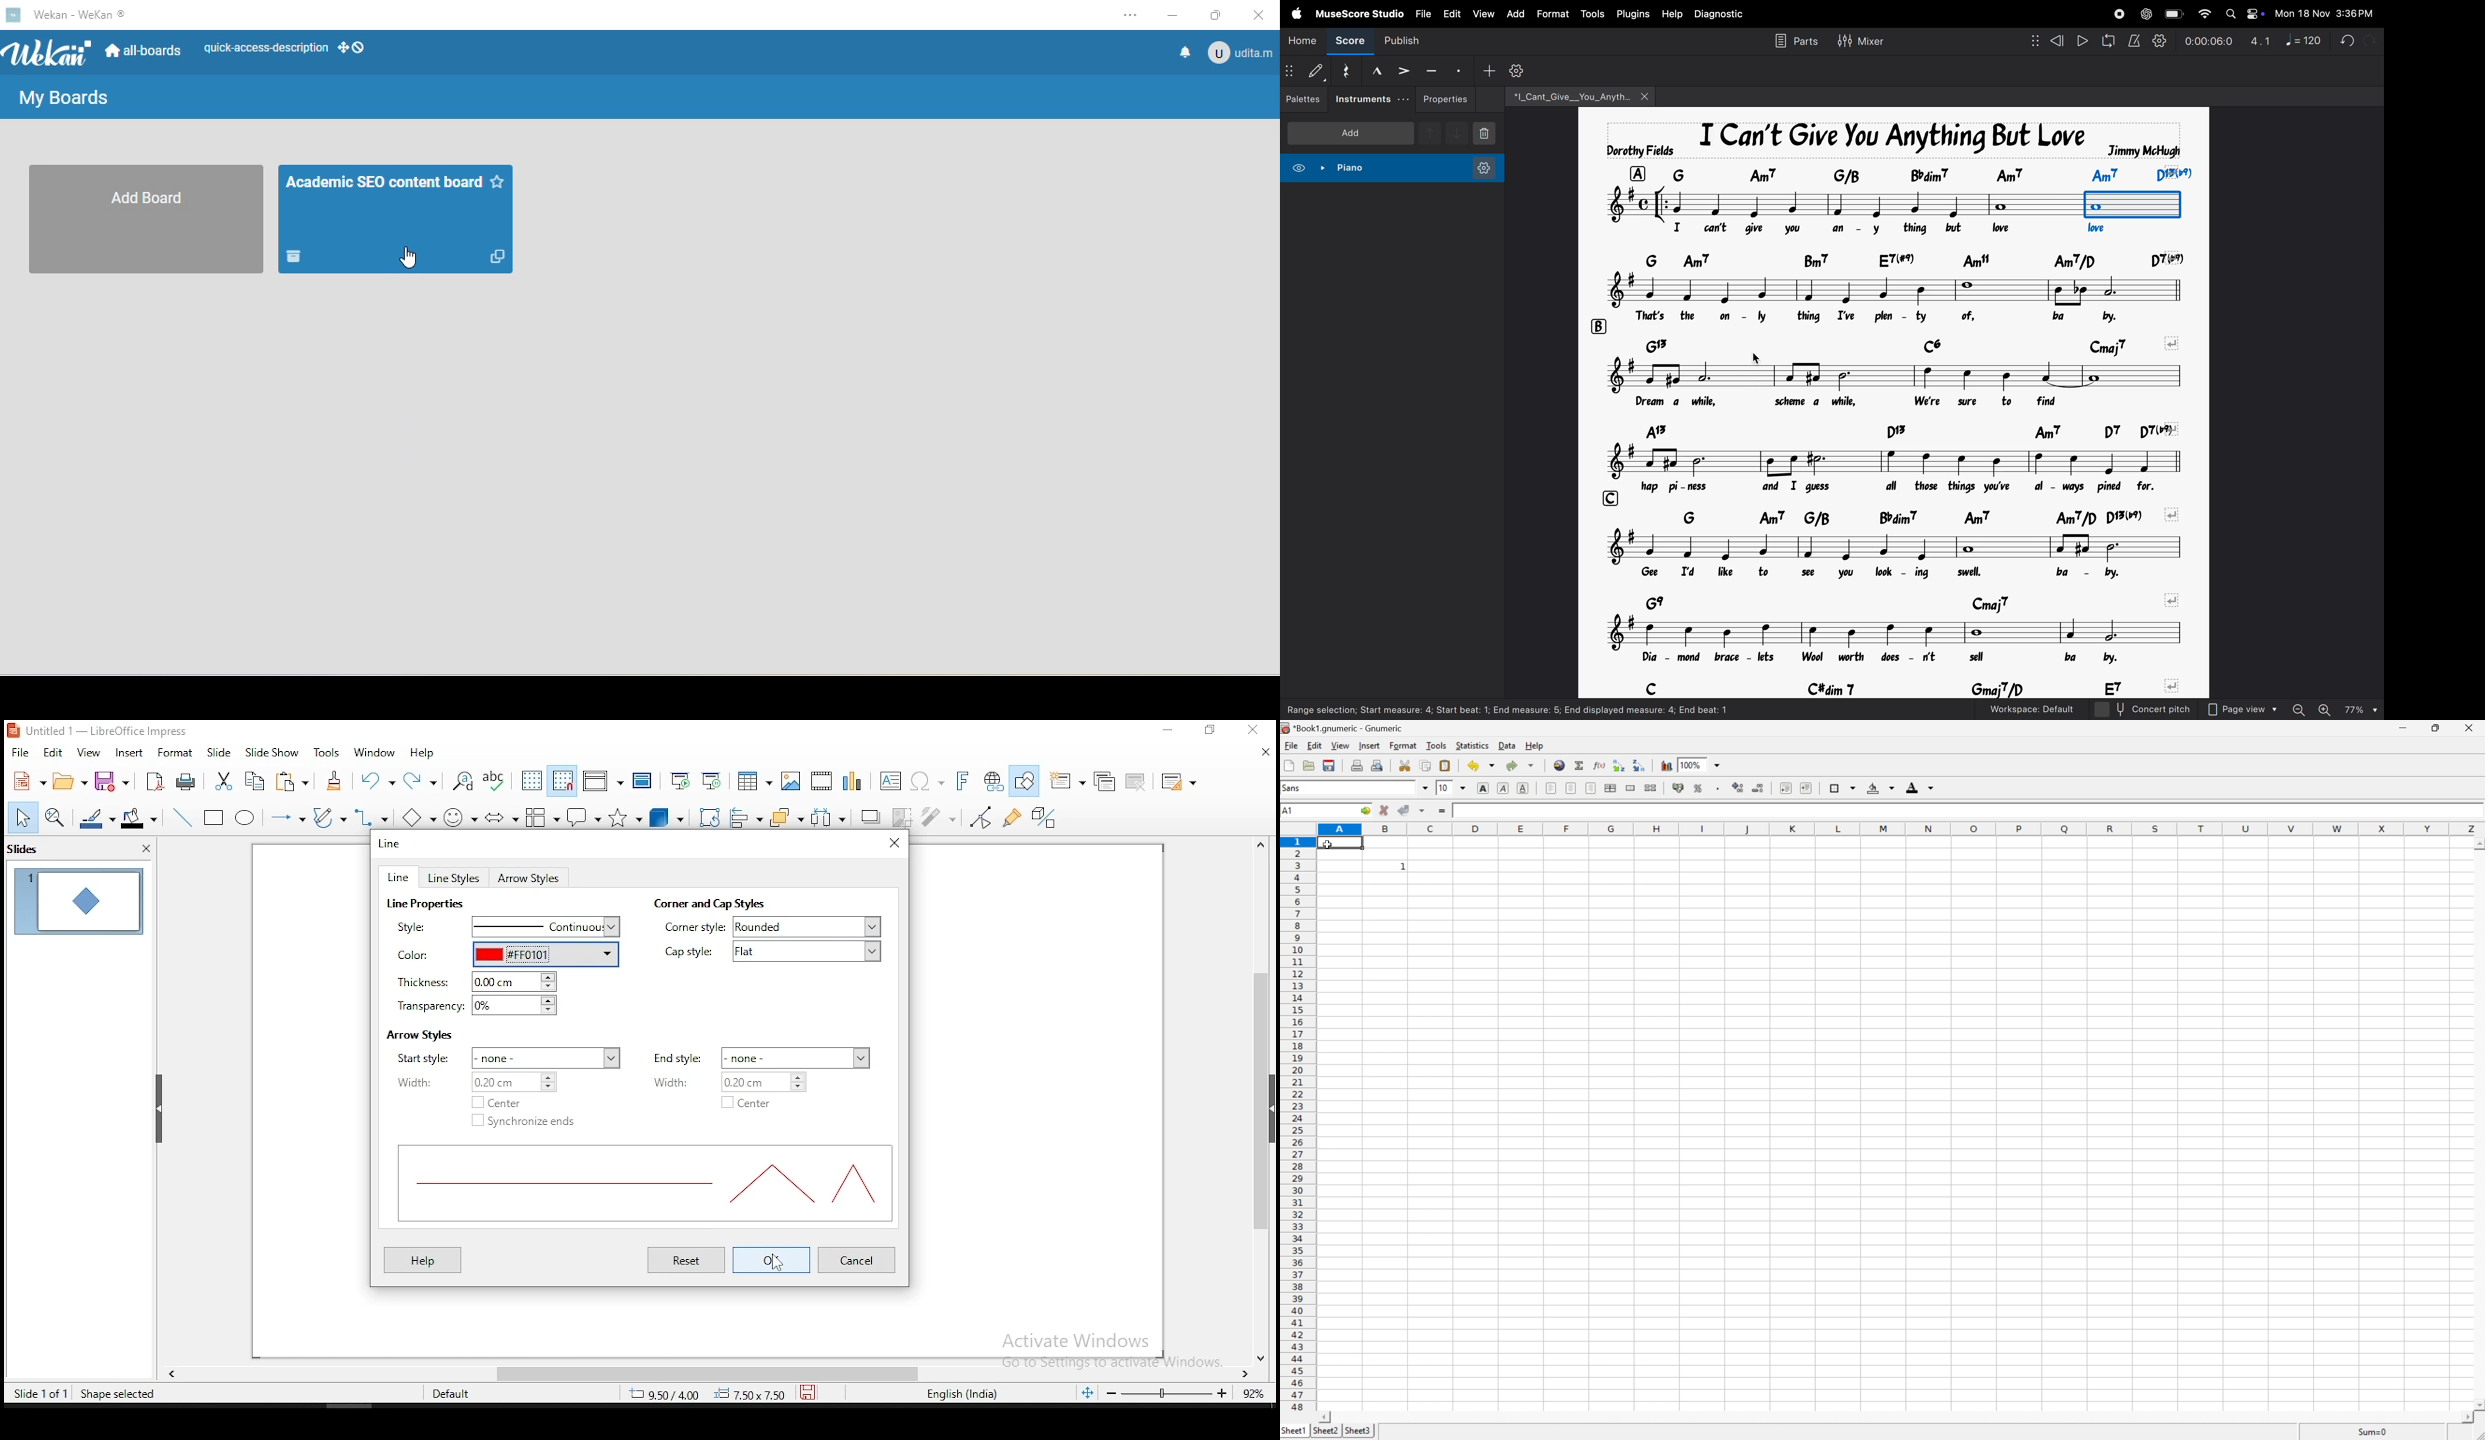  Describe the element at coordinates (687, 1371) in the screenshot. I see `scroll bar` at that location.